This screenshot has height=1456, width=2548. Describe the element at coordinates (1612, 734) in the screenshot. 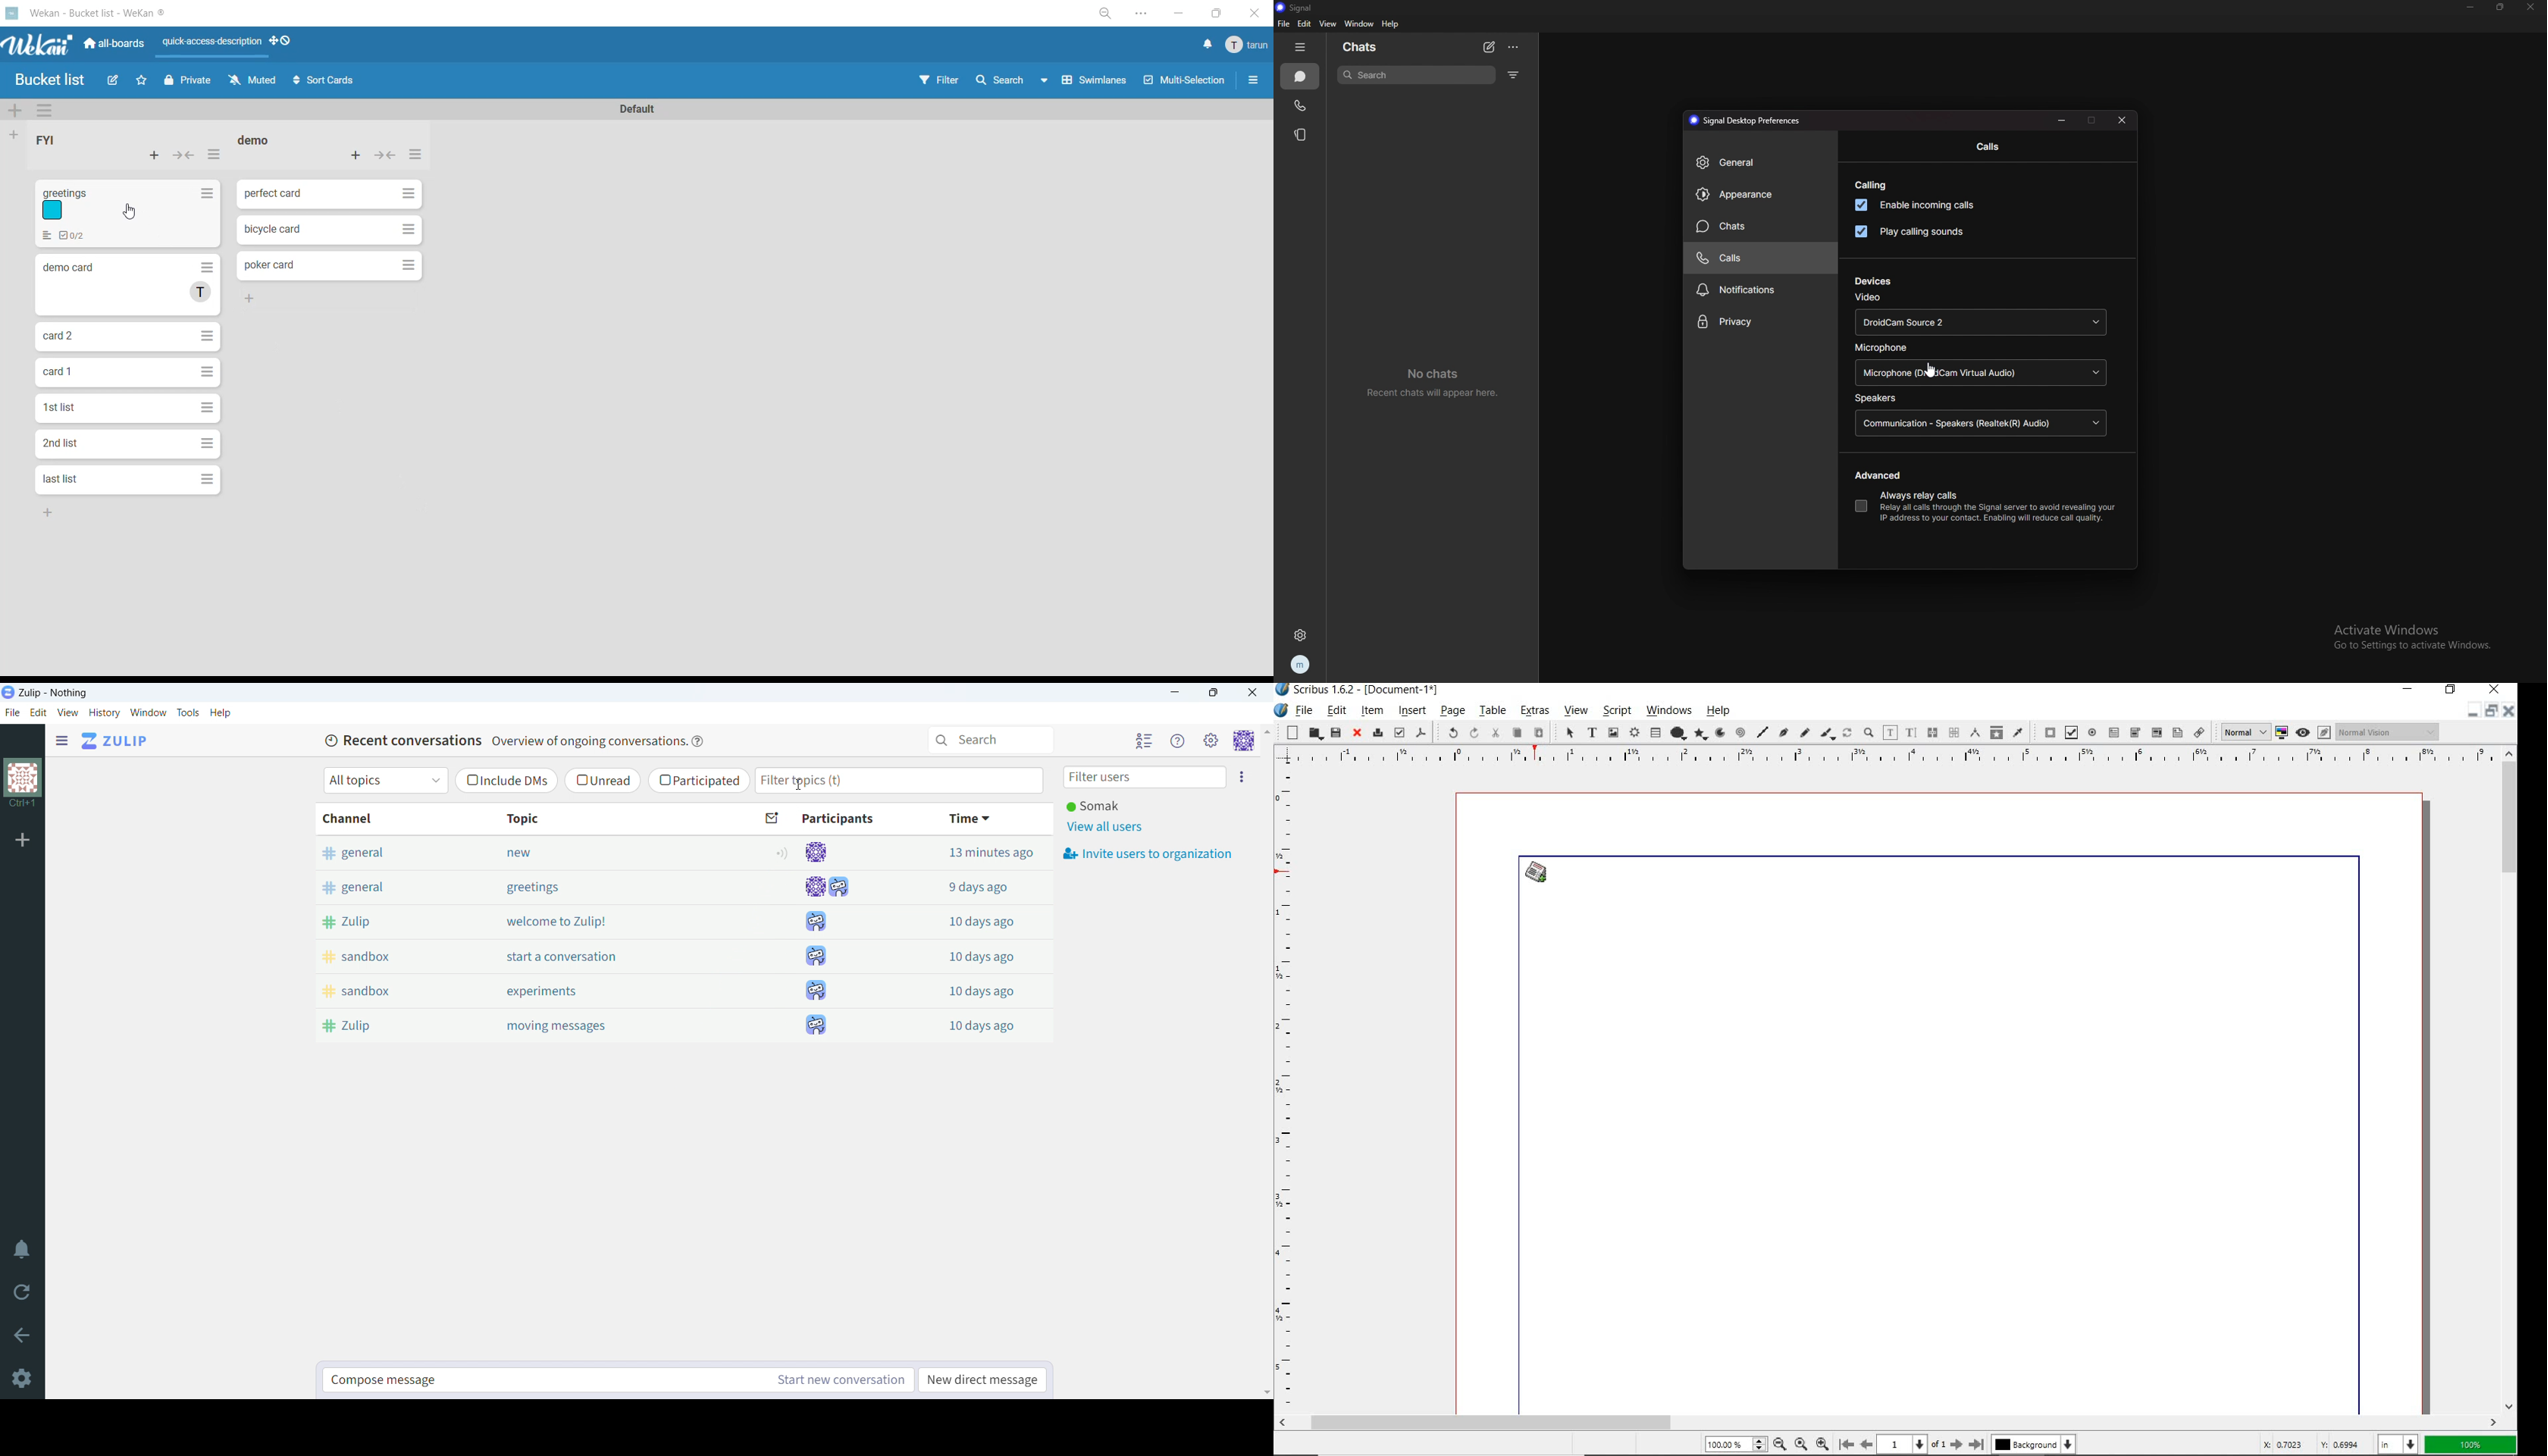

I see `image frame` at that location.